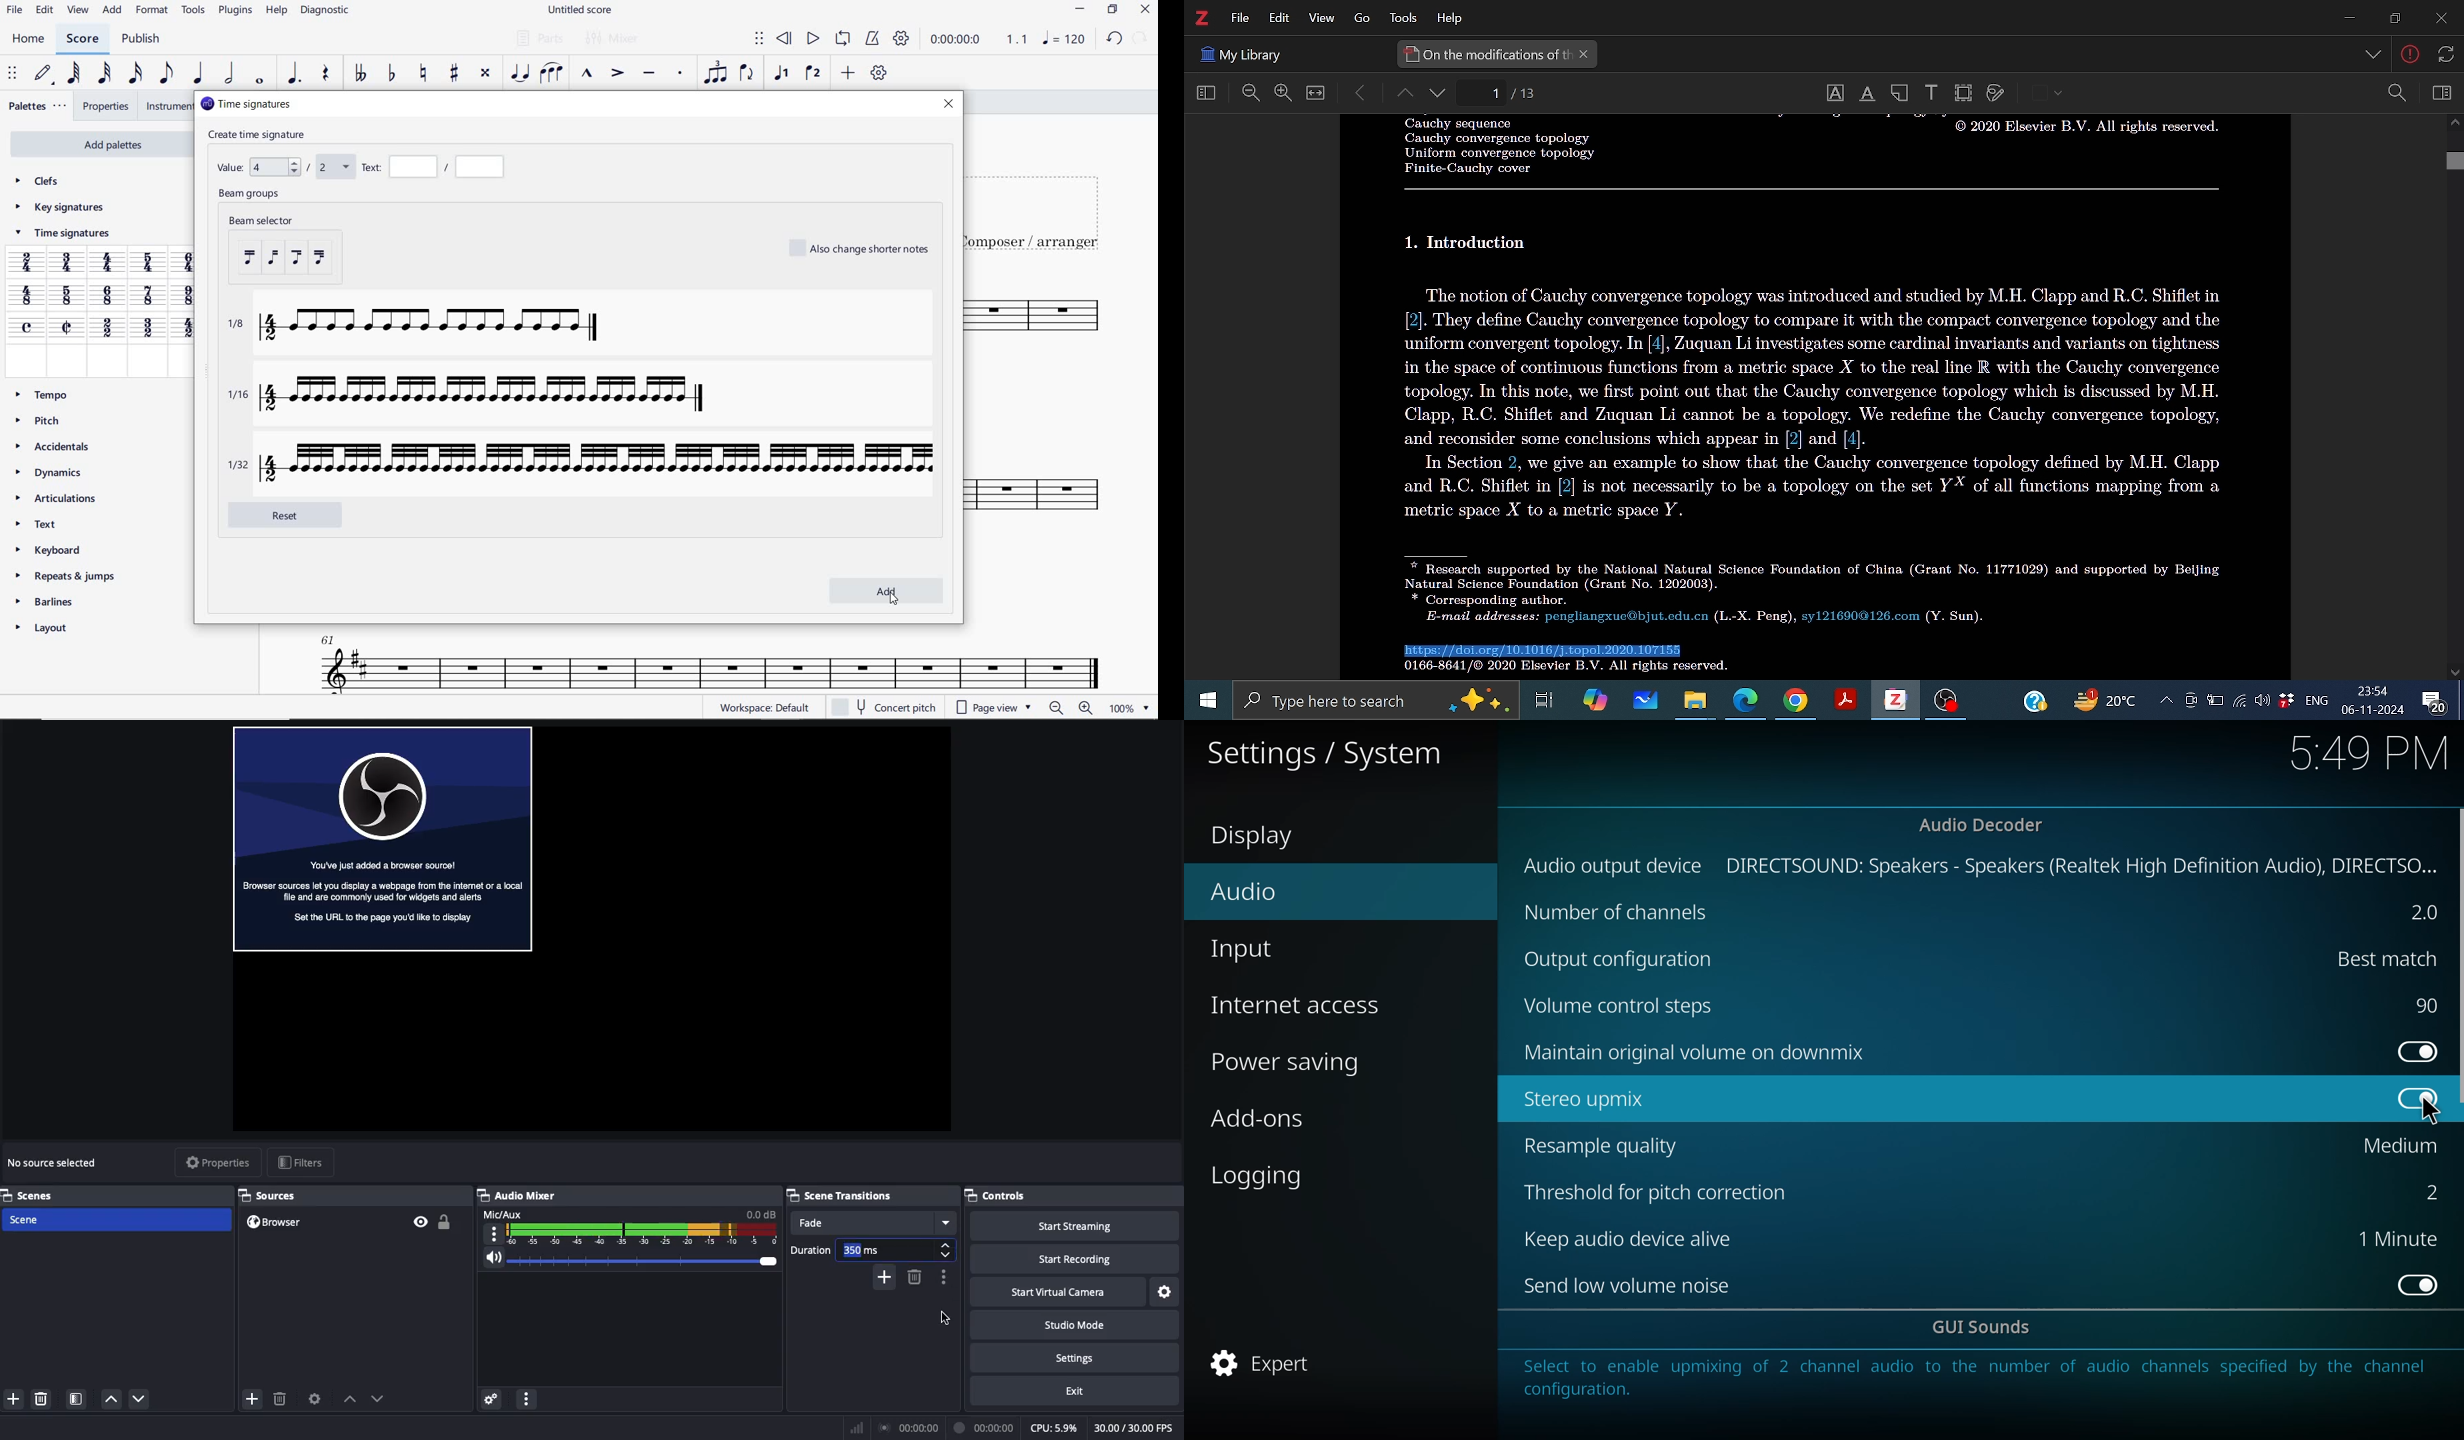  Describe the element at coordinates (2082, 863) in the screenshot. I see `directsound` at that location.